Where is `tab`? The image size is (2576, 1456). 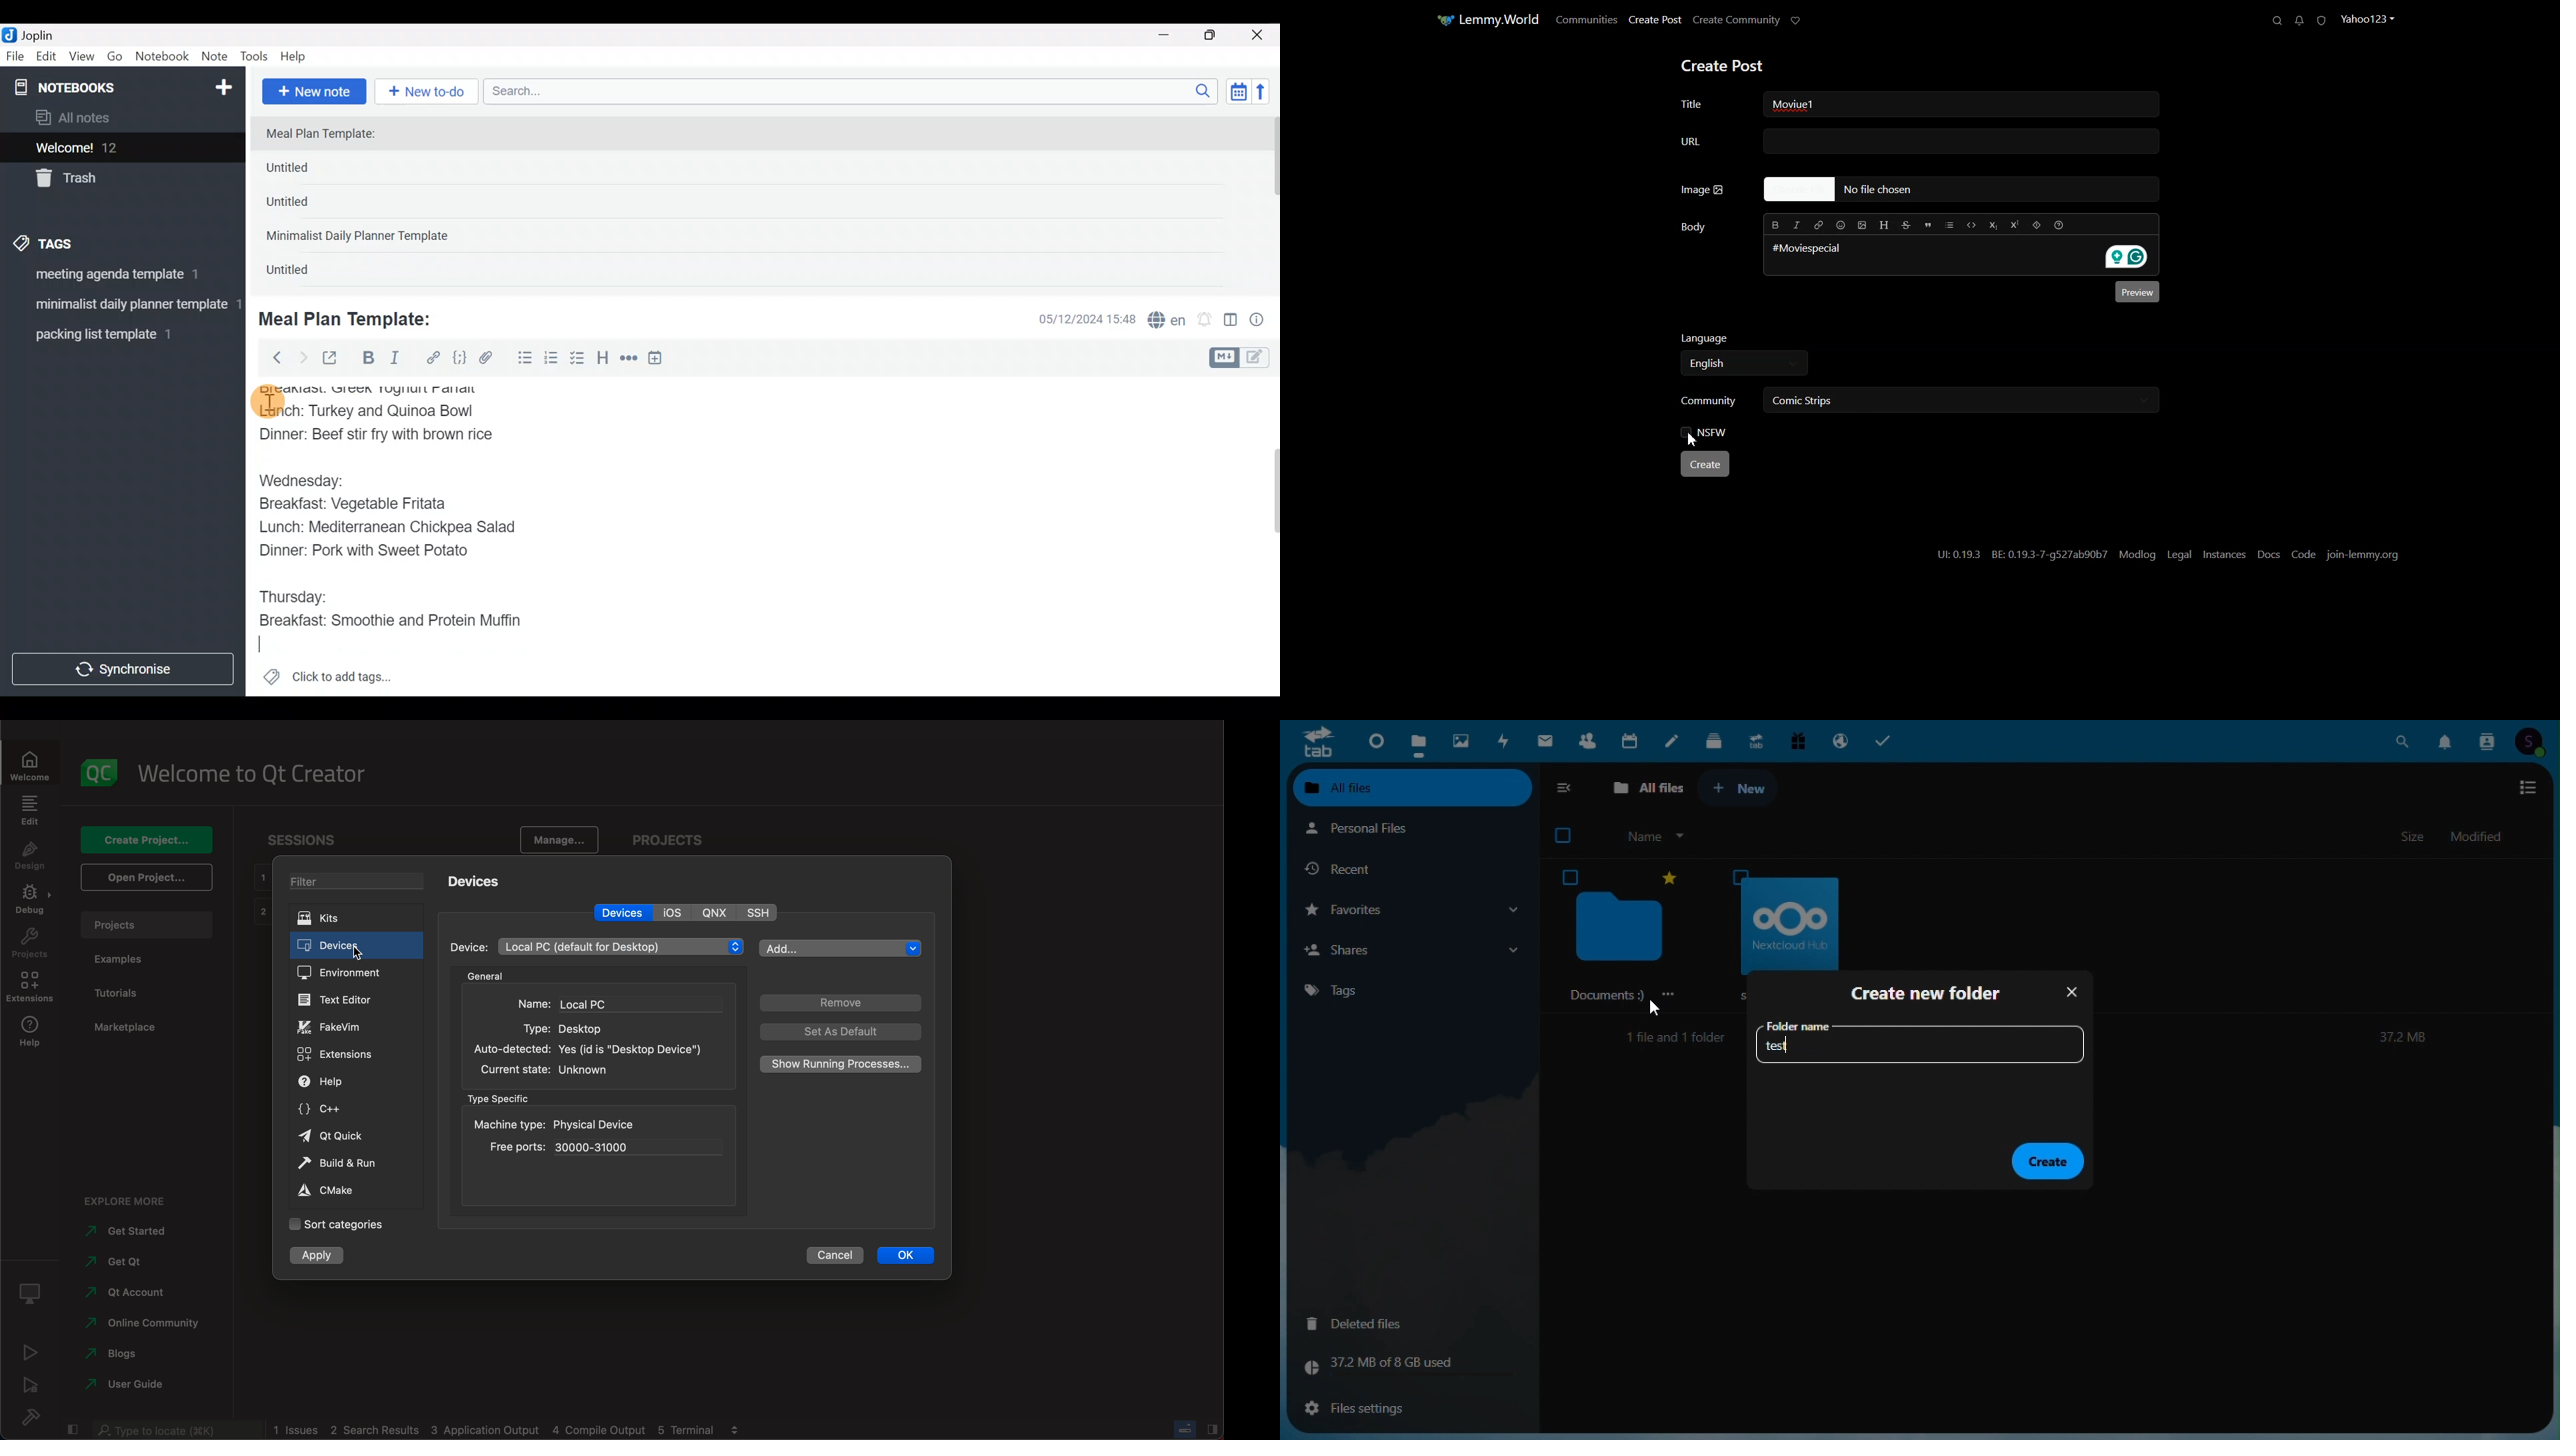 tab is located at coordinates (1312, 741).